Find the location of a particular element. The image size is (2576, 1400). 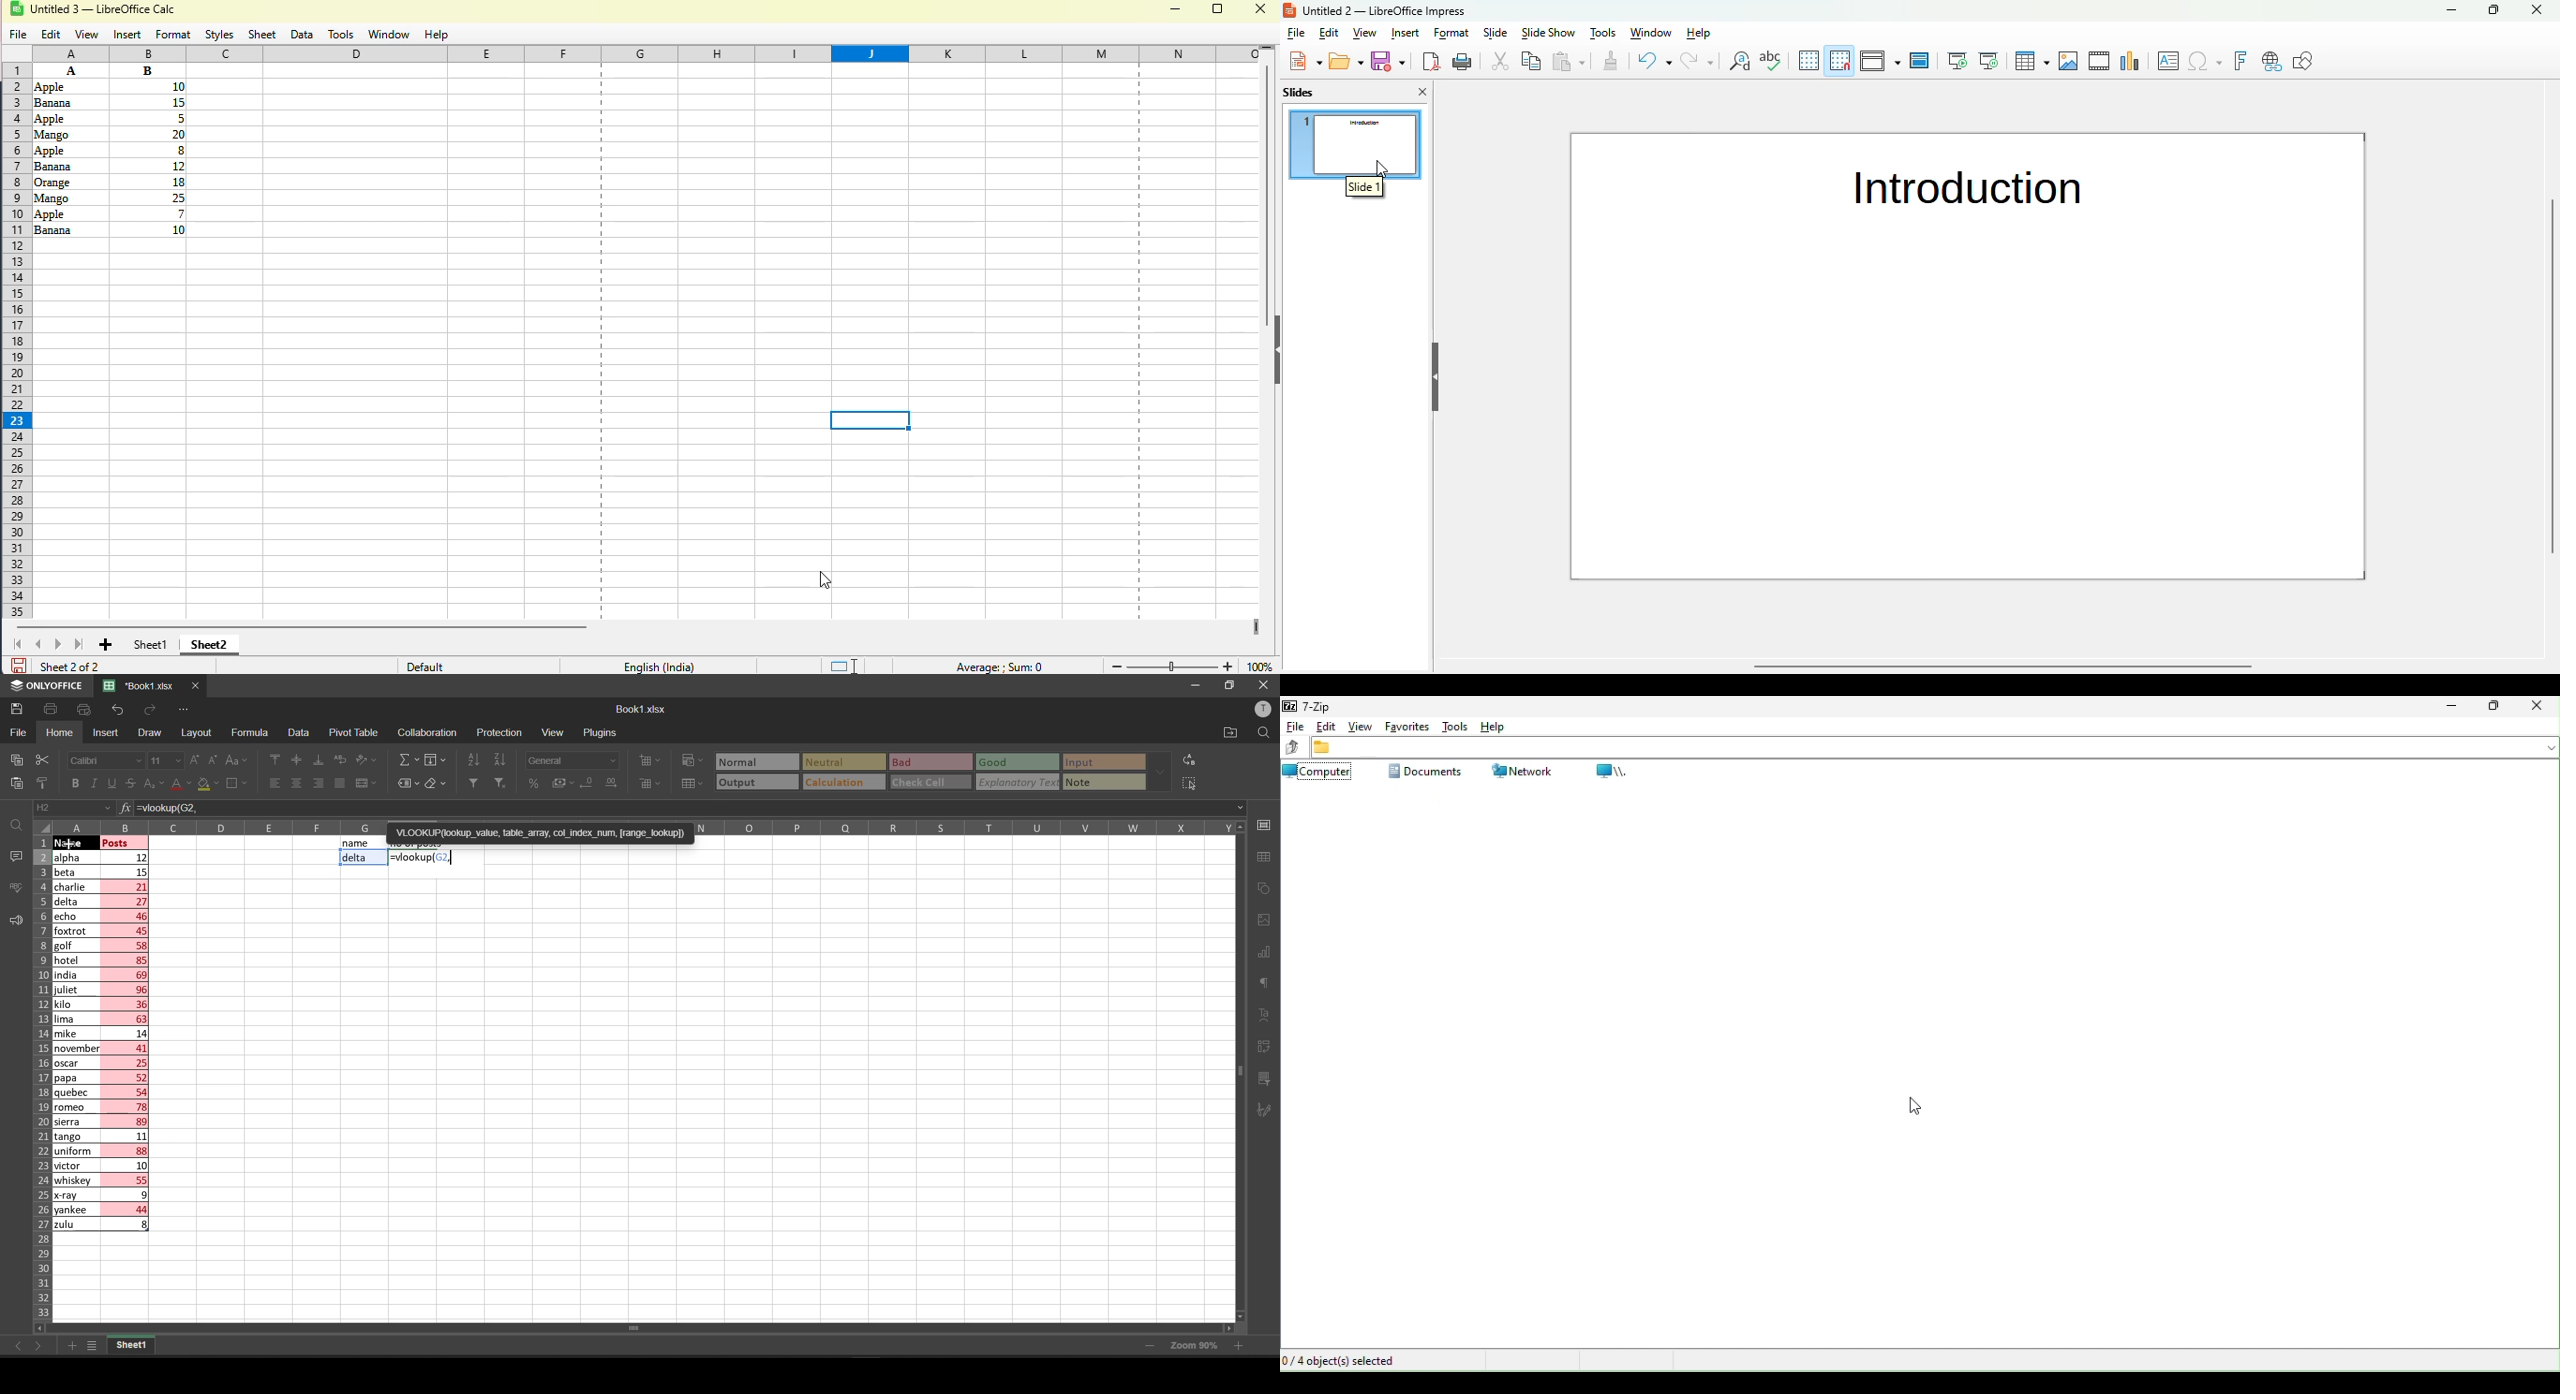

italic is located at coordinates (93, 783).